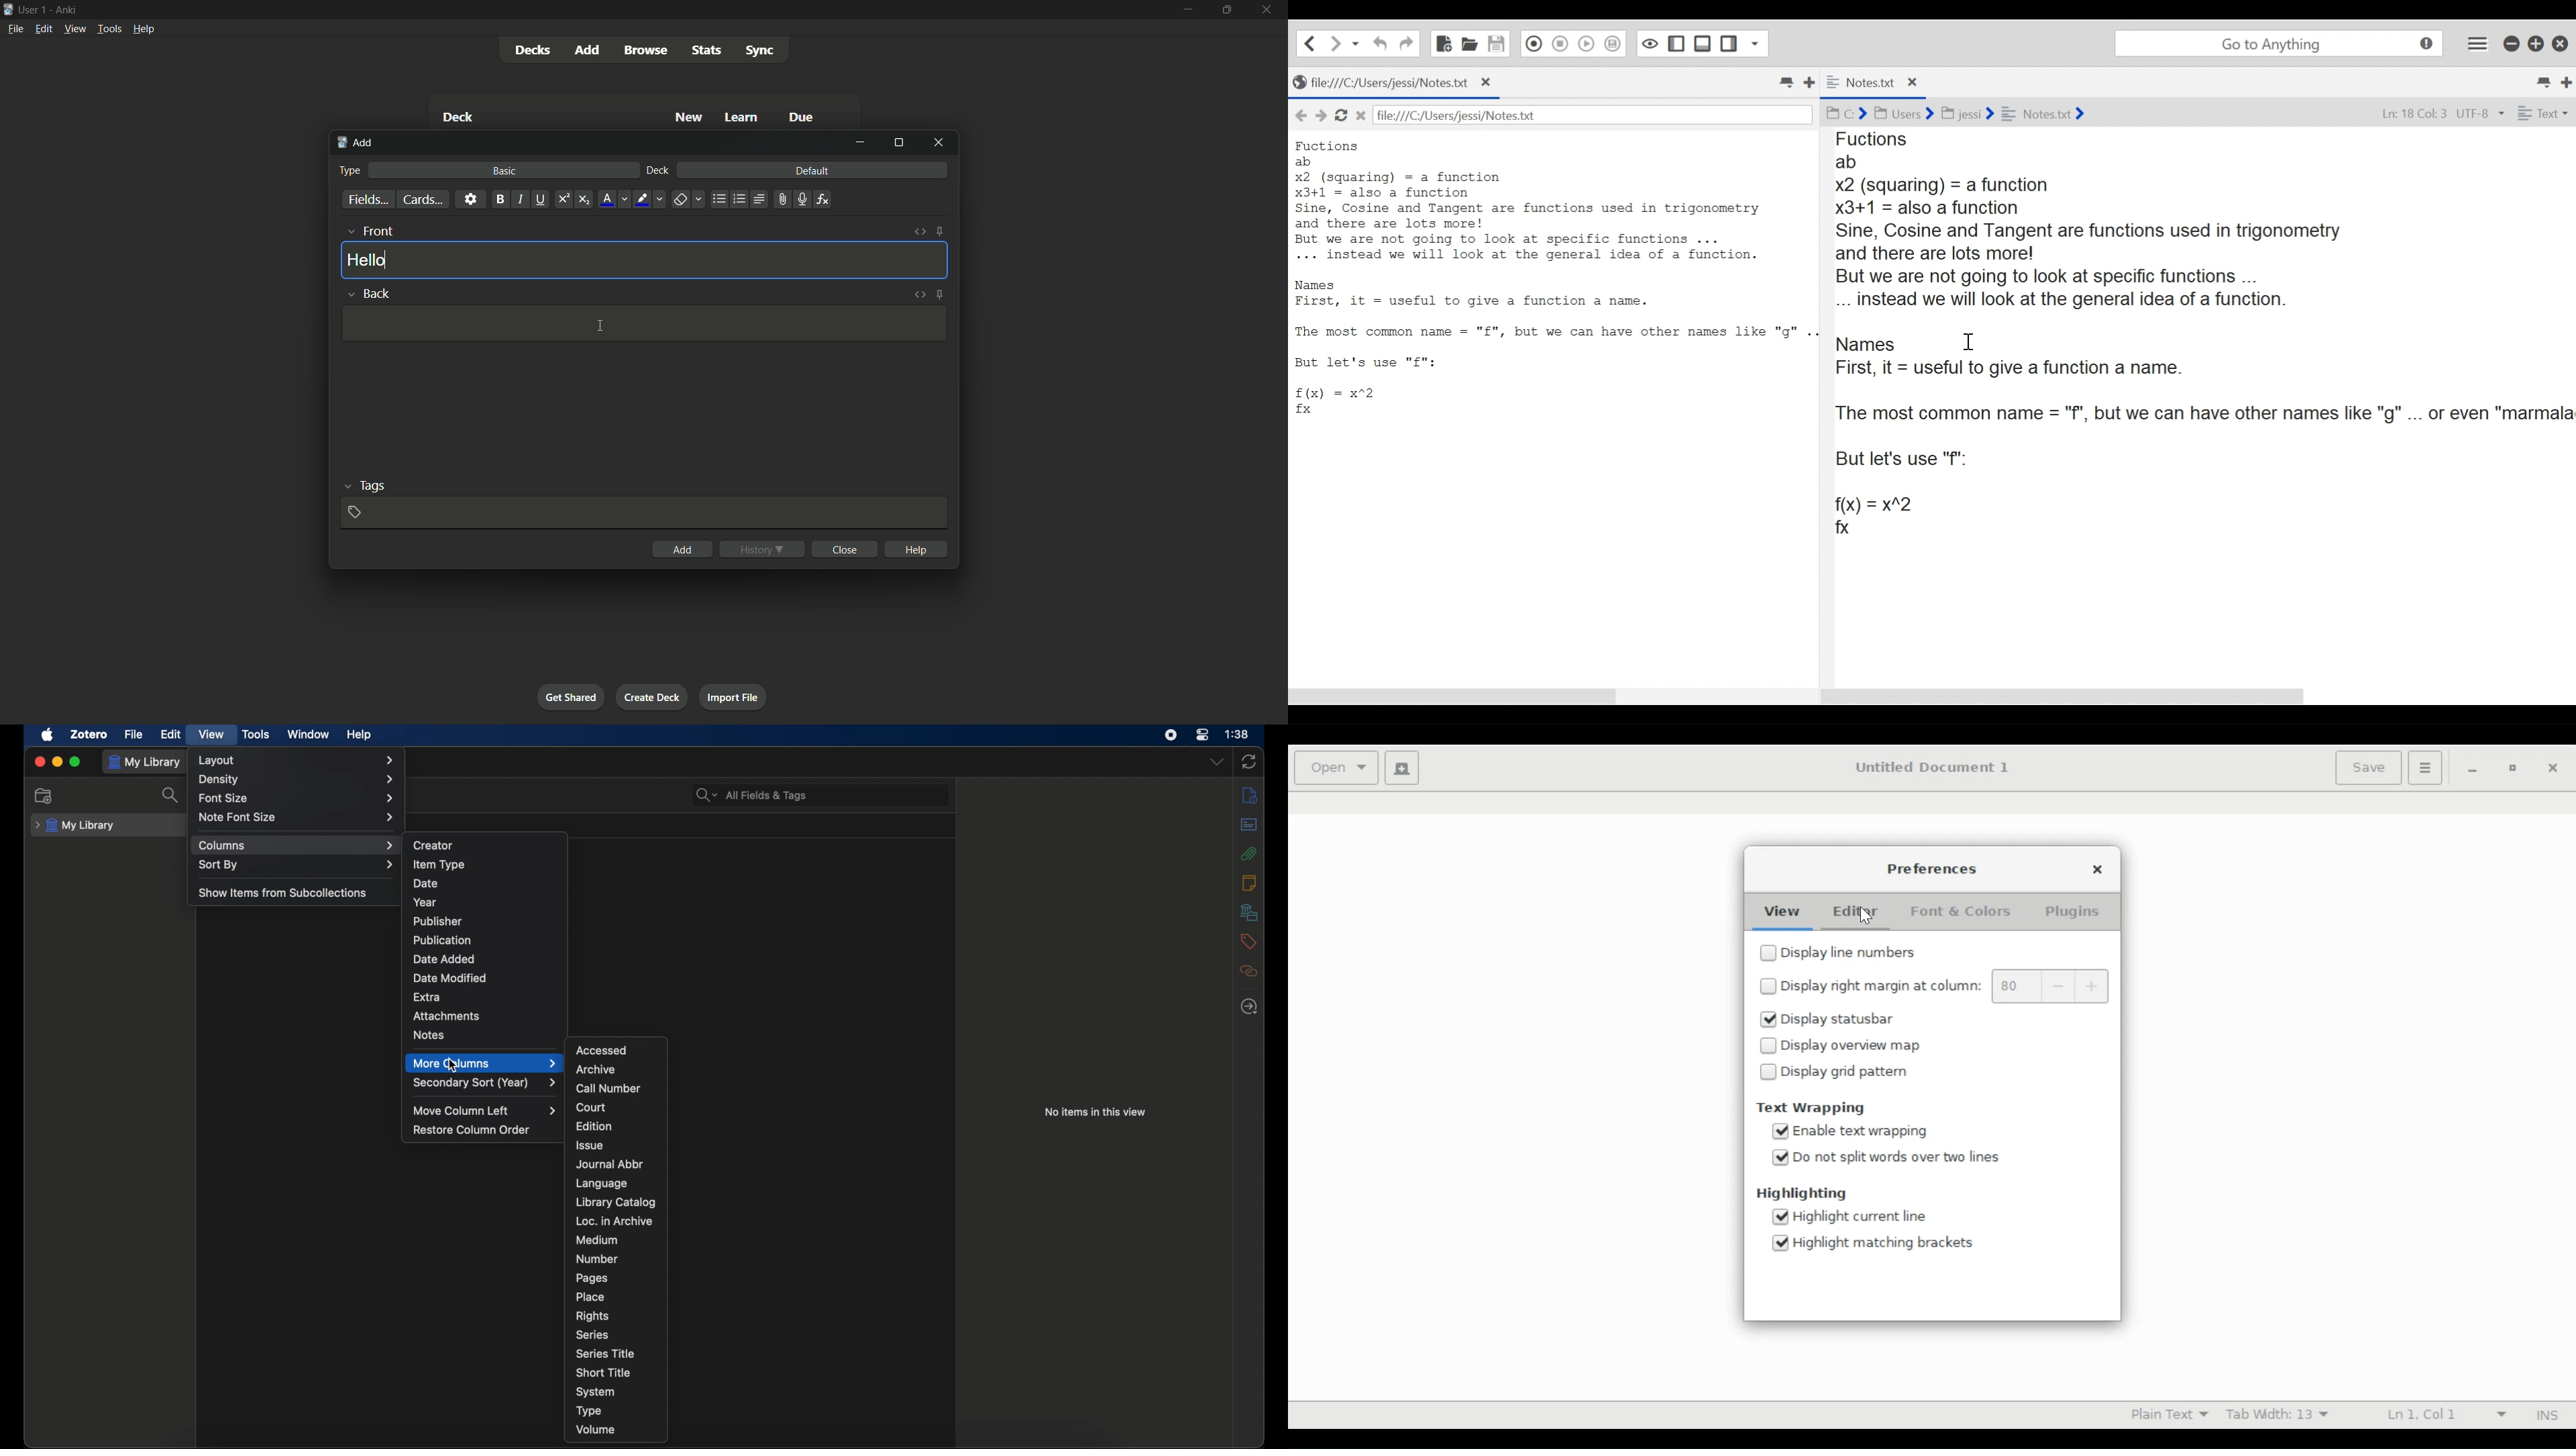 The image size is (2576, 1456). Describe the element at coordinates (2566, 83) in the screenshot. I see `new tab` at that location.